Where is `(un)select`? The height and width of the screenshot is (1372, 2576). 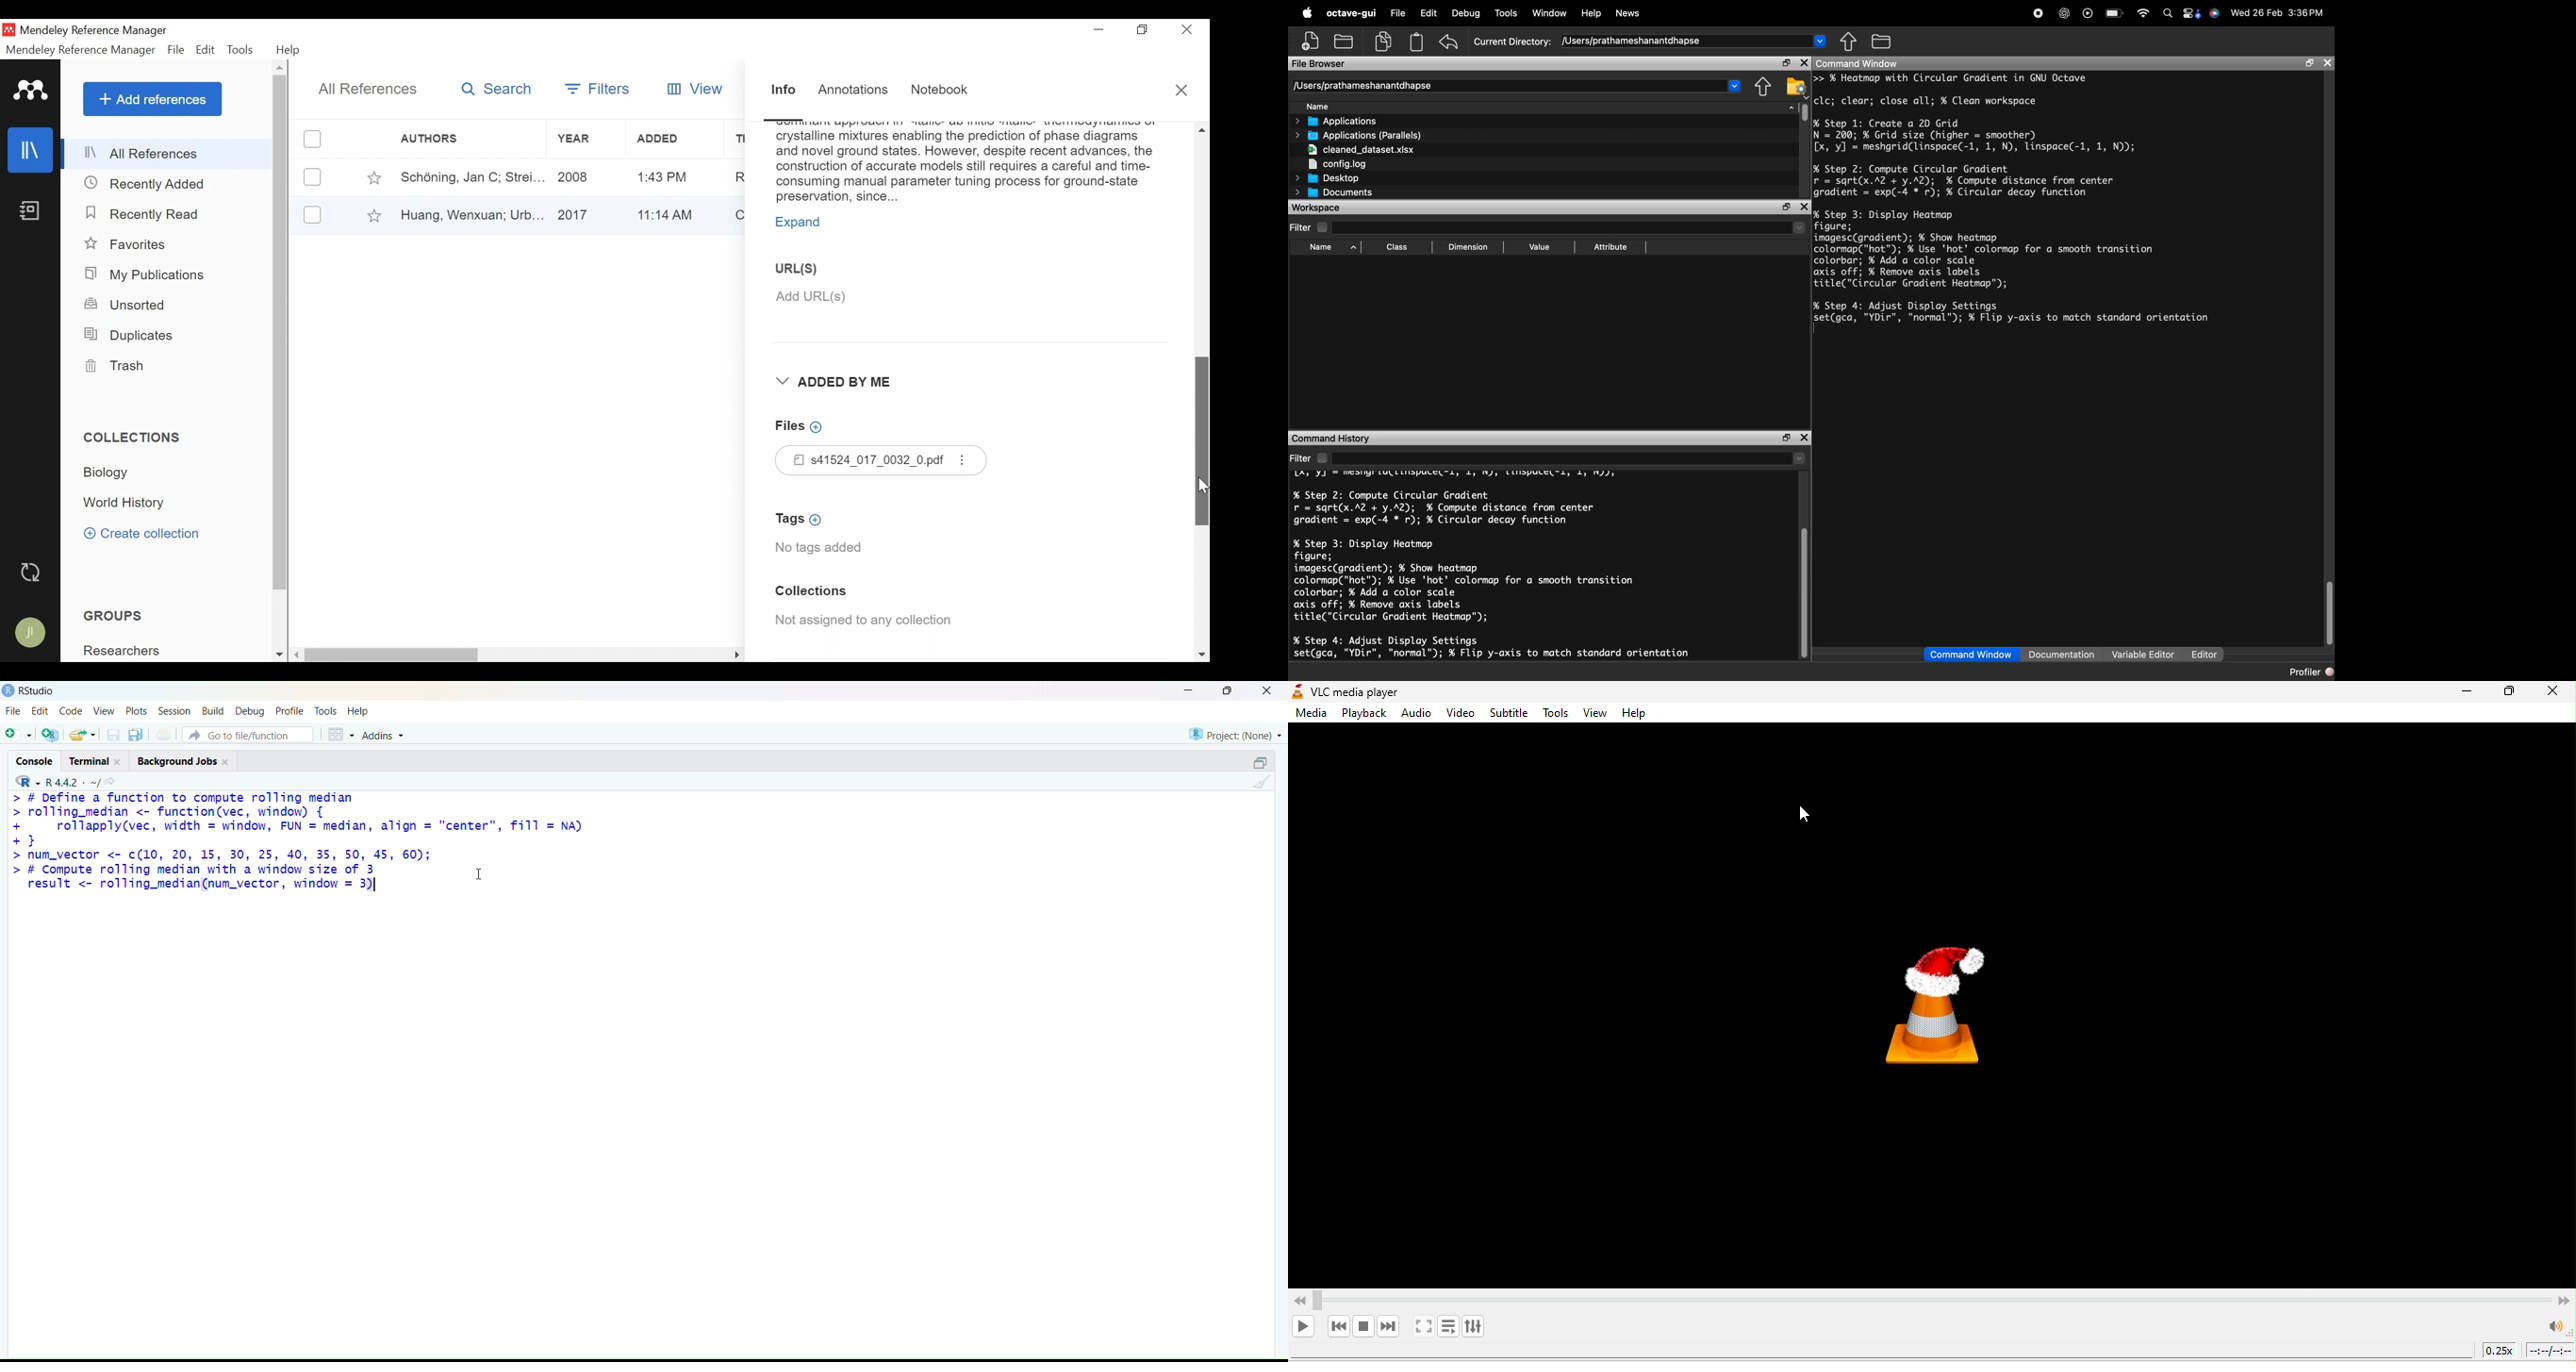 (un)select is located at coordinates (313, 214).